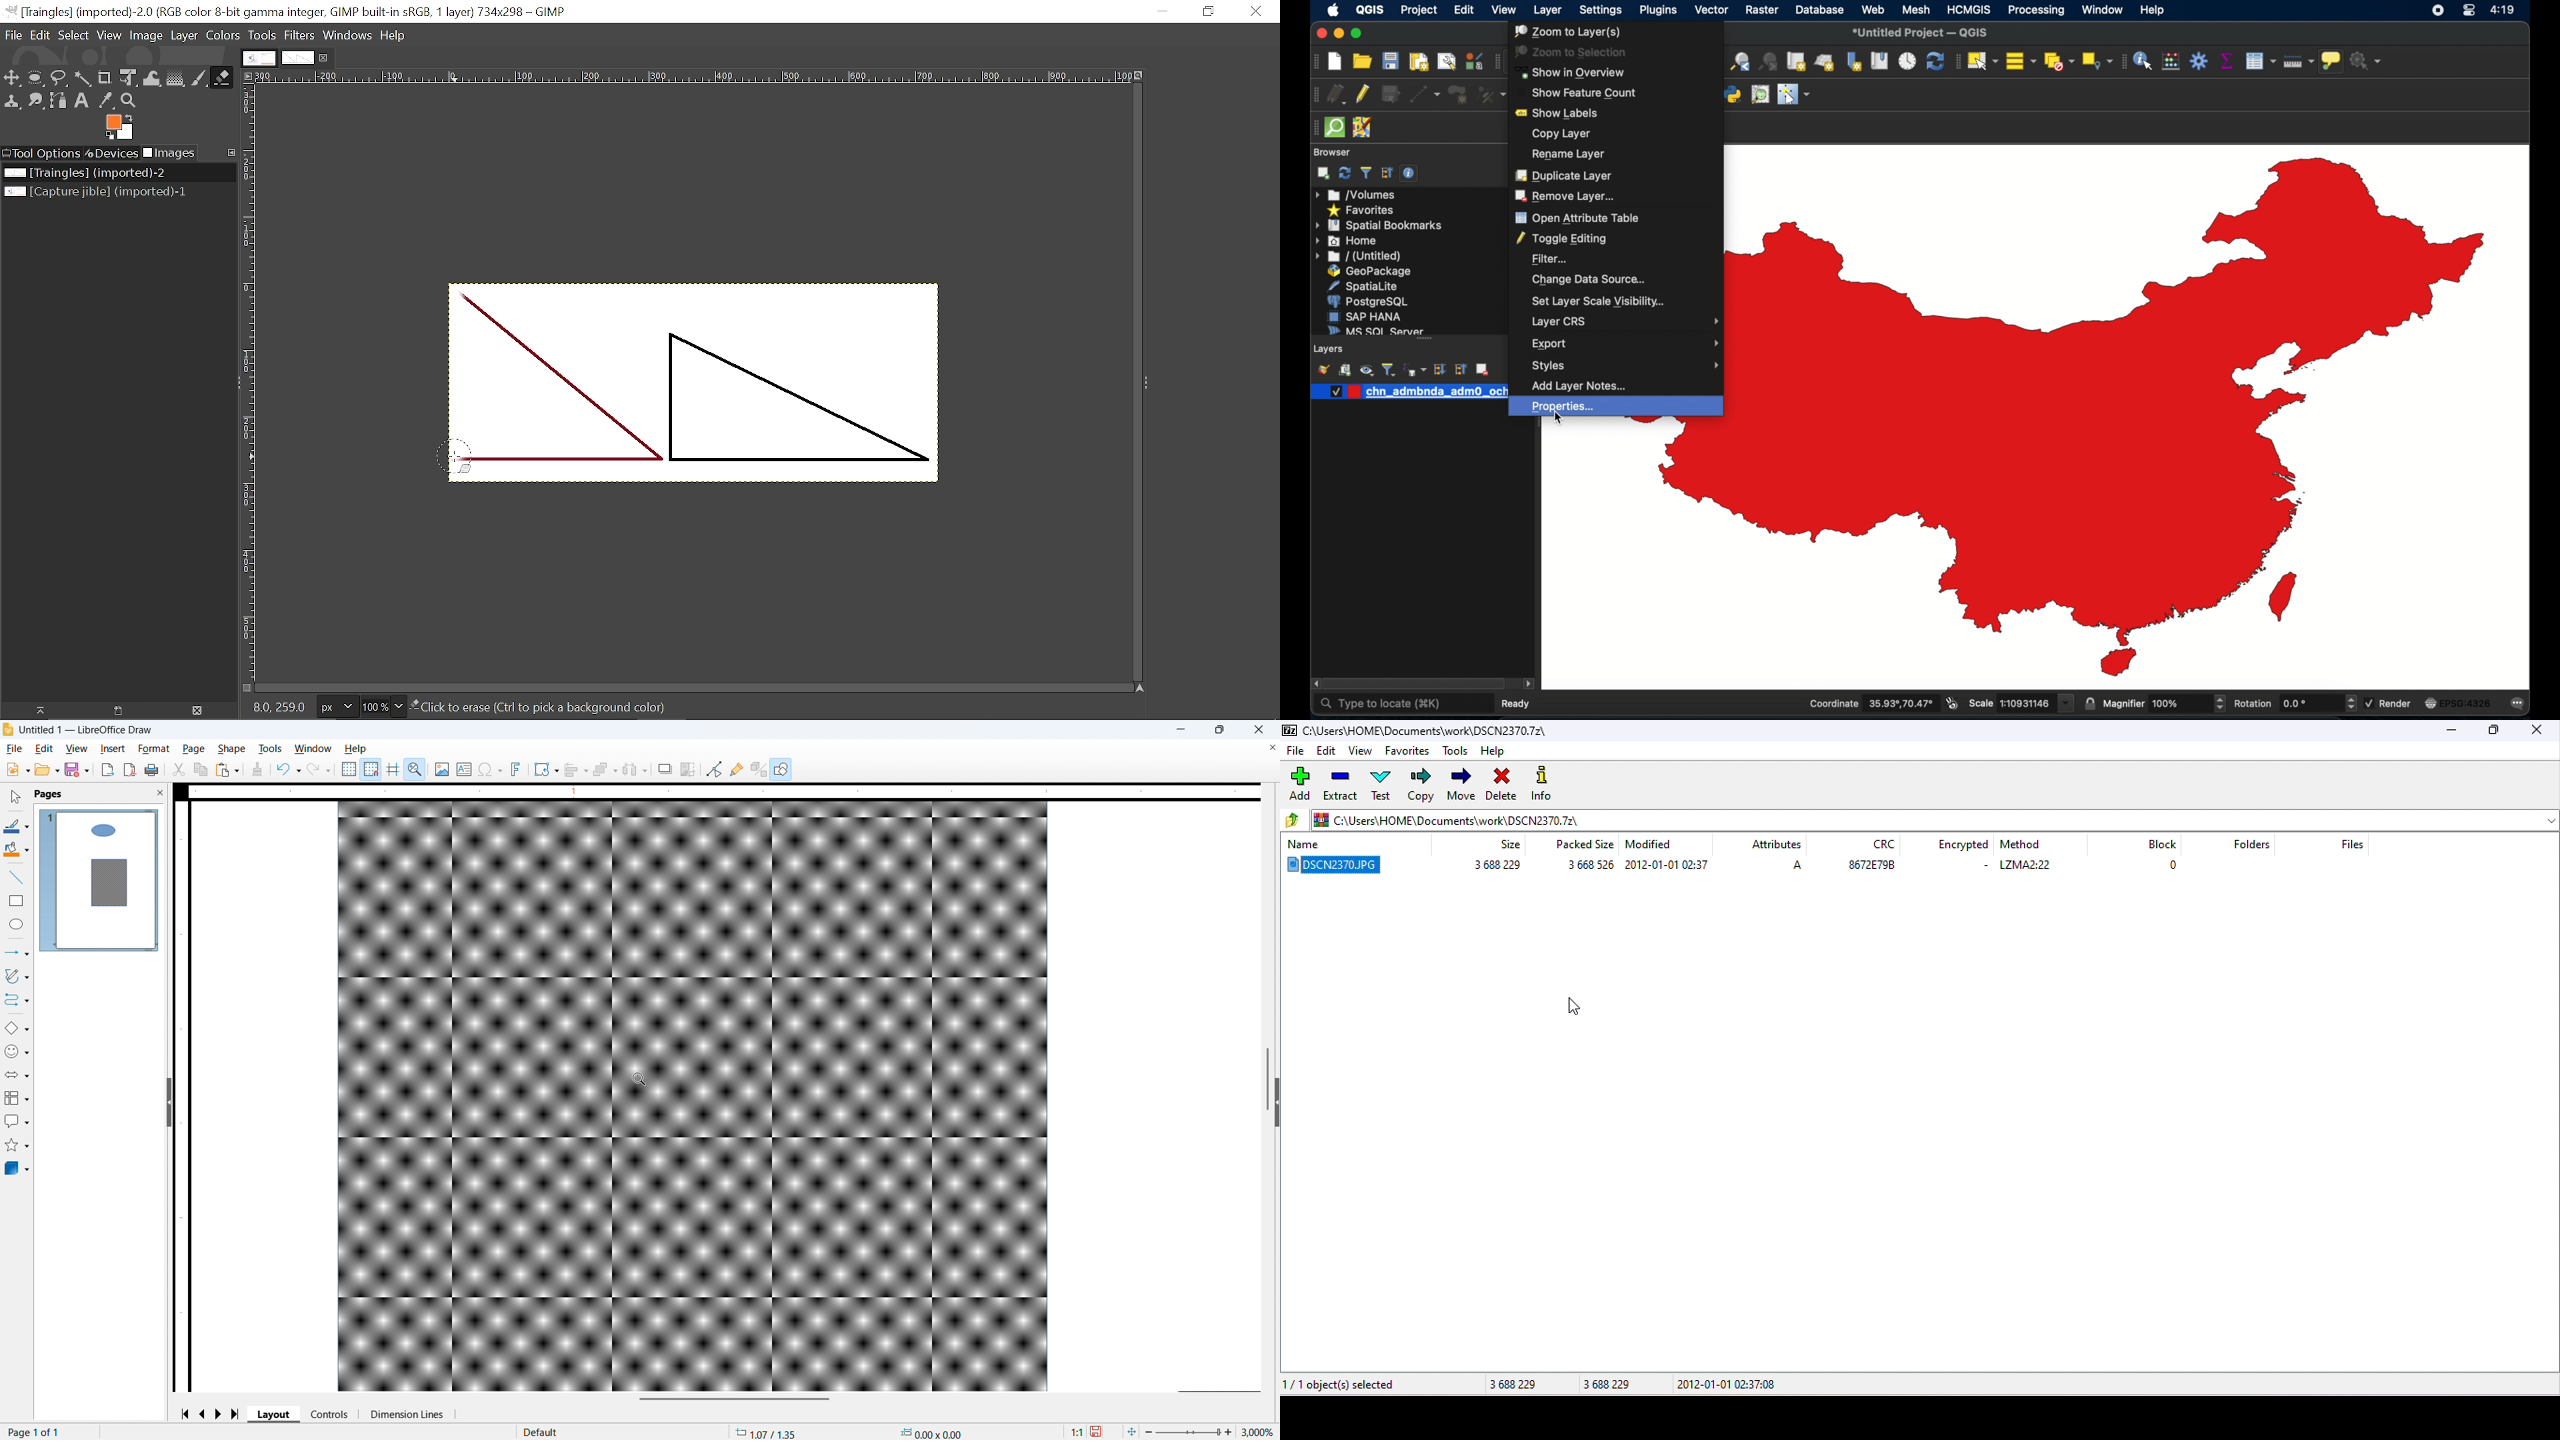  I want to click on ms sql server, so click(1373, 329).